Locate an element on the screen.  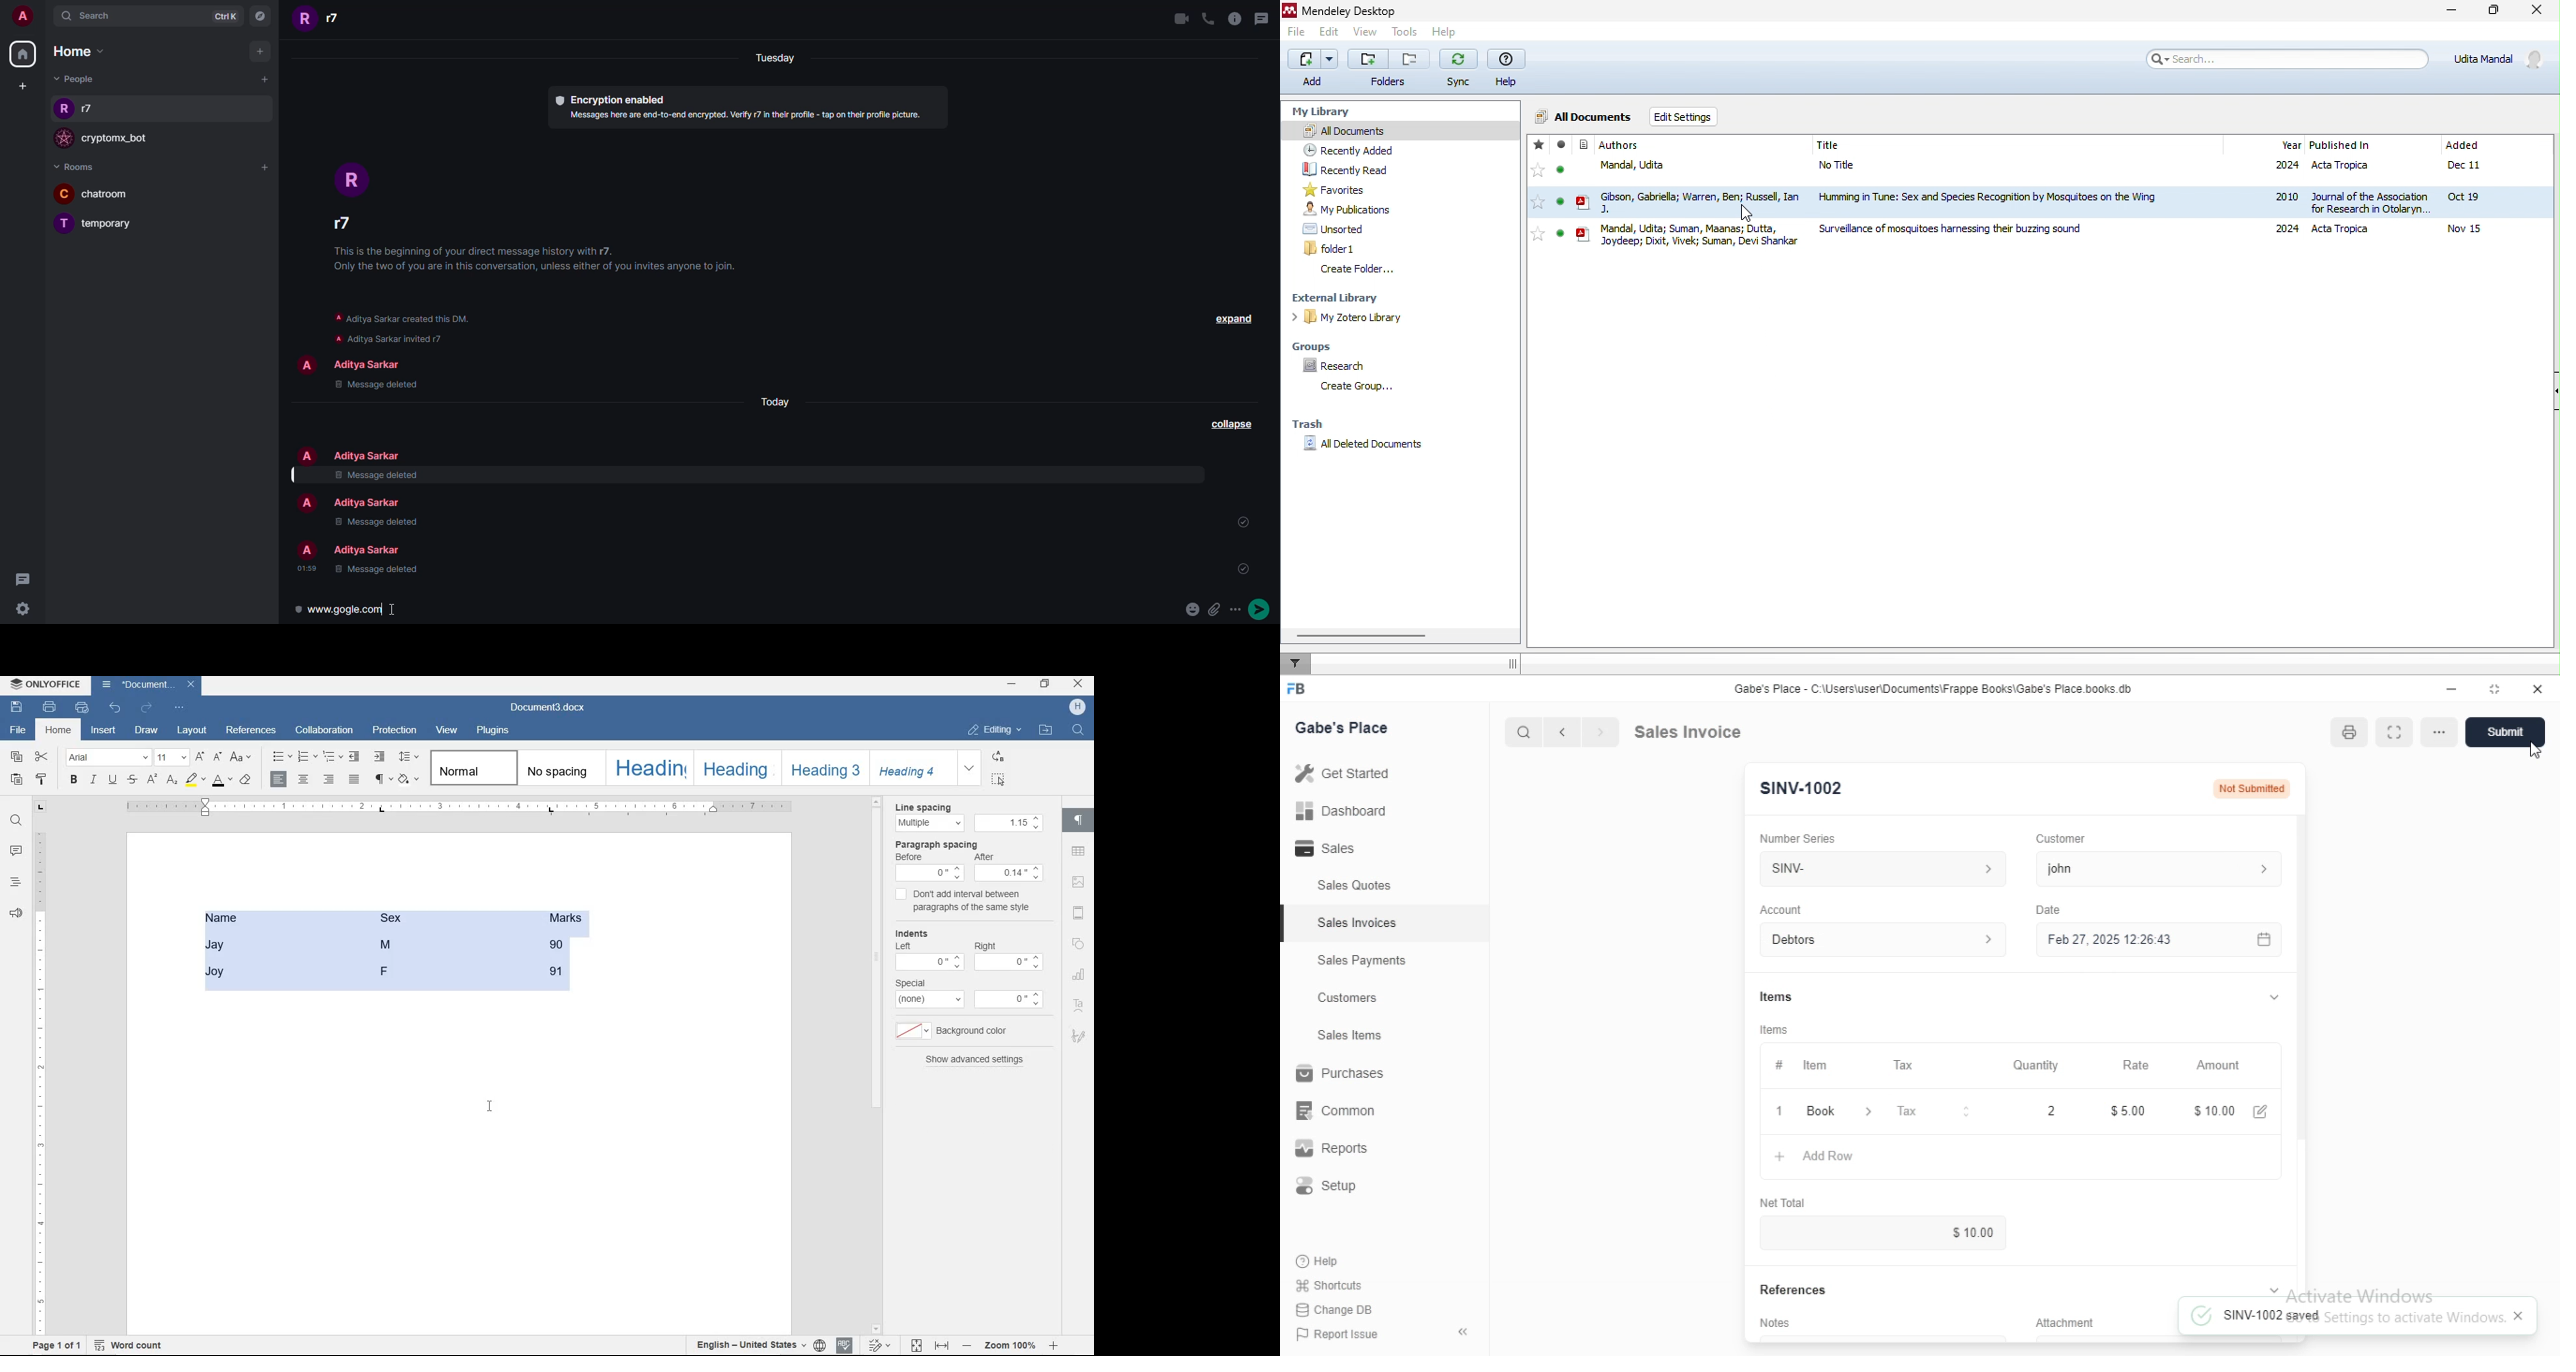
FIND is located at coordinates (15, 823).